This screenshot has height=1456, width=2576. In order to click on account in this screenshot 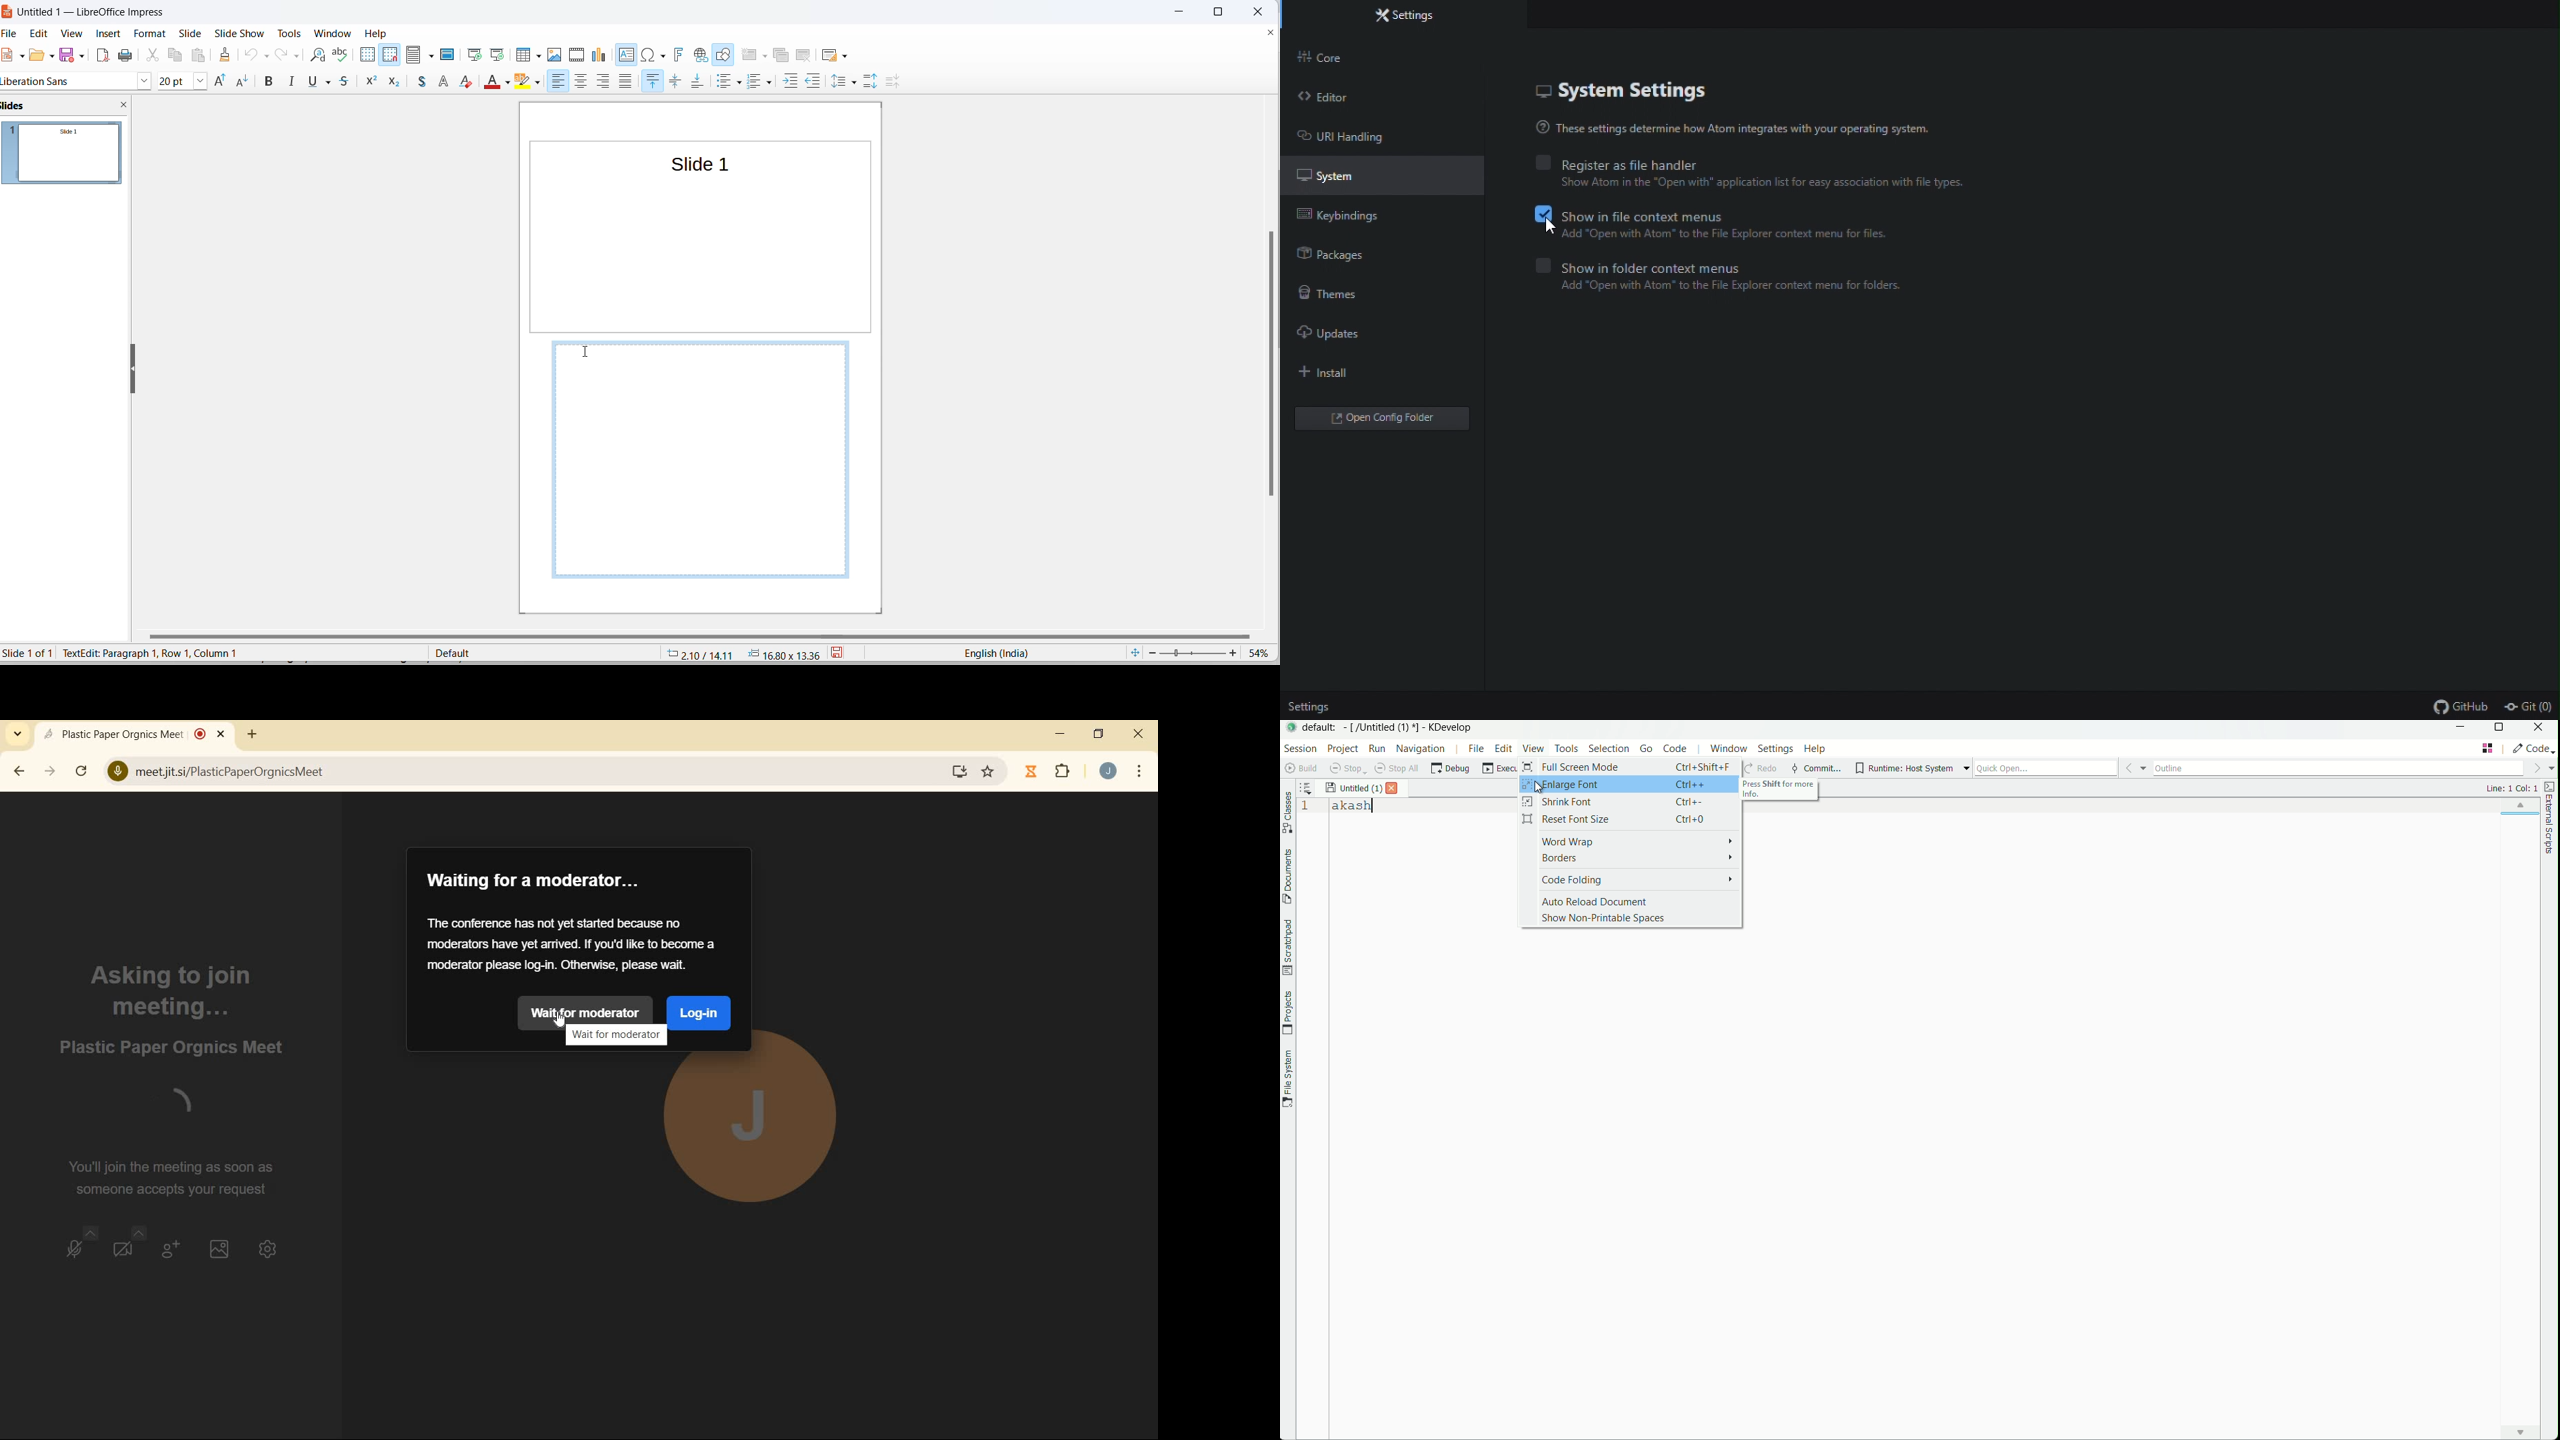, I will do `click(1108, 771)`.